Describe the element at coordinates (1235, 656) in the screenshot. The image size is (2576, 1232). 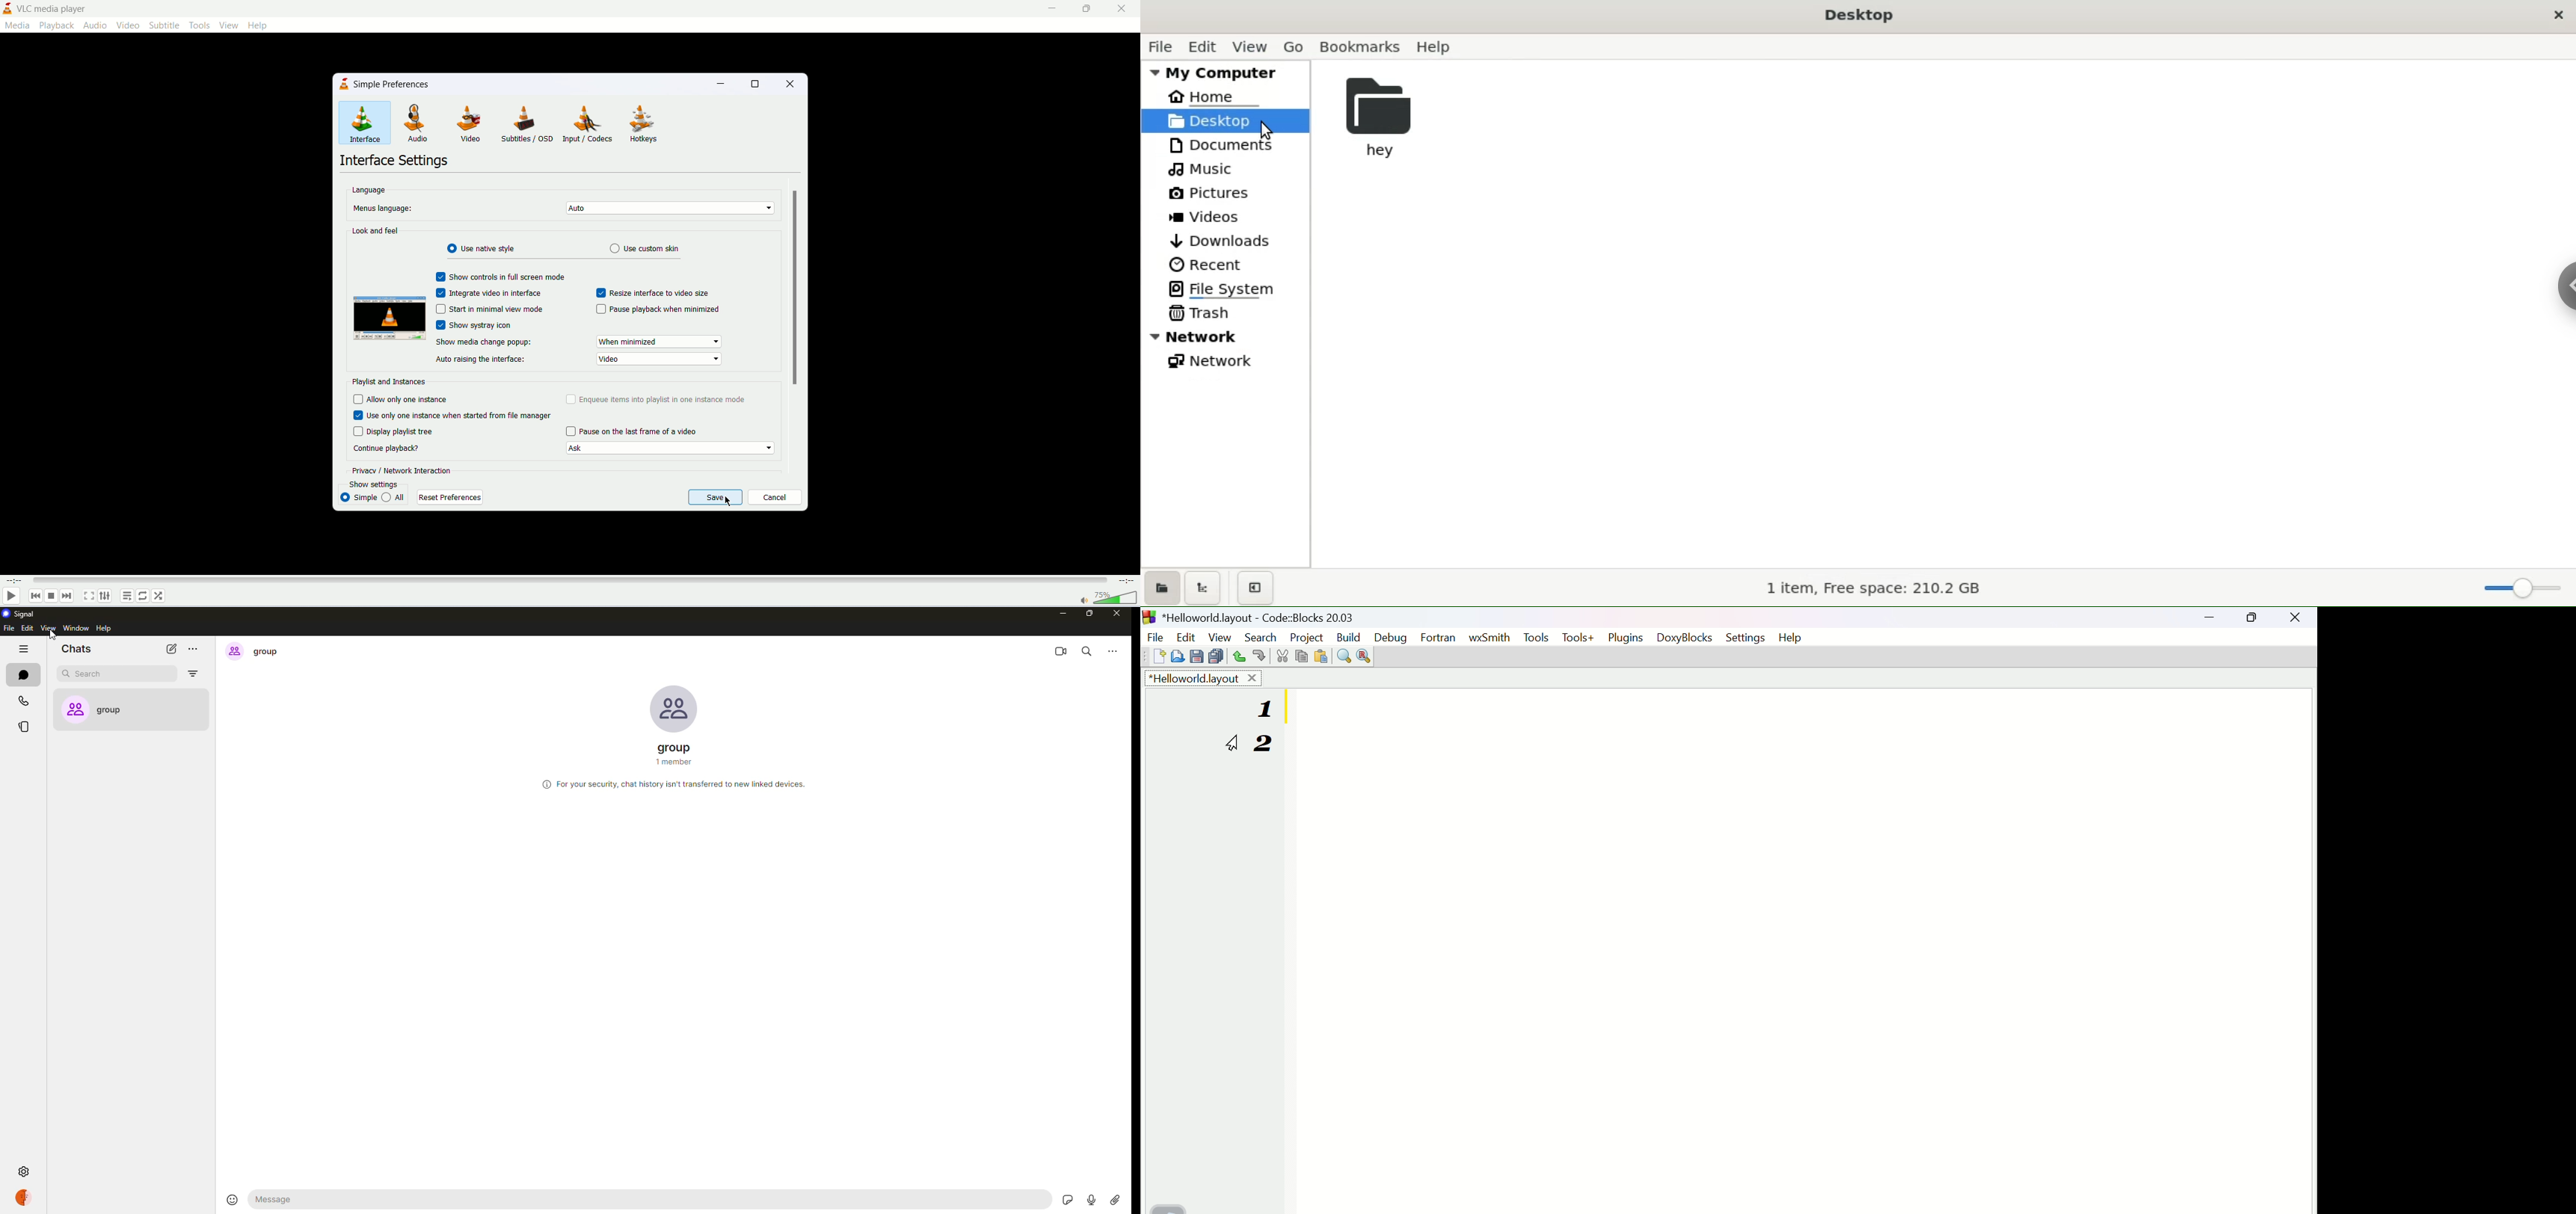
I see `Undo` at that location.